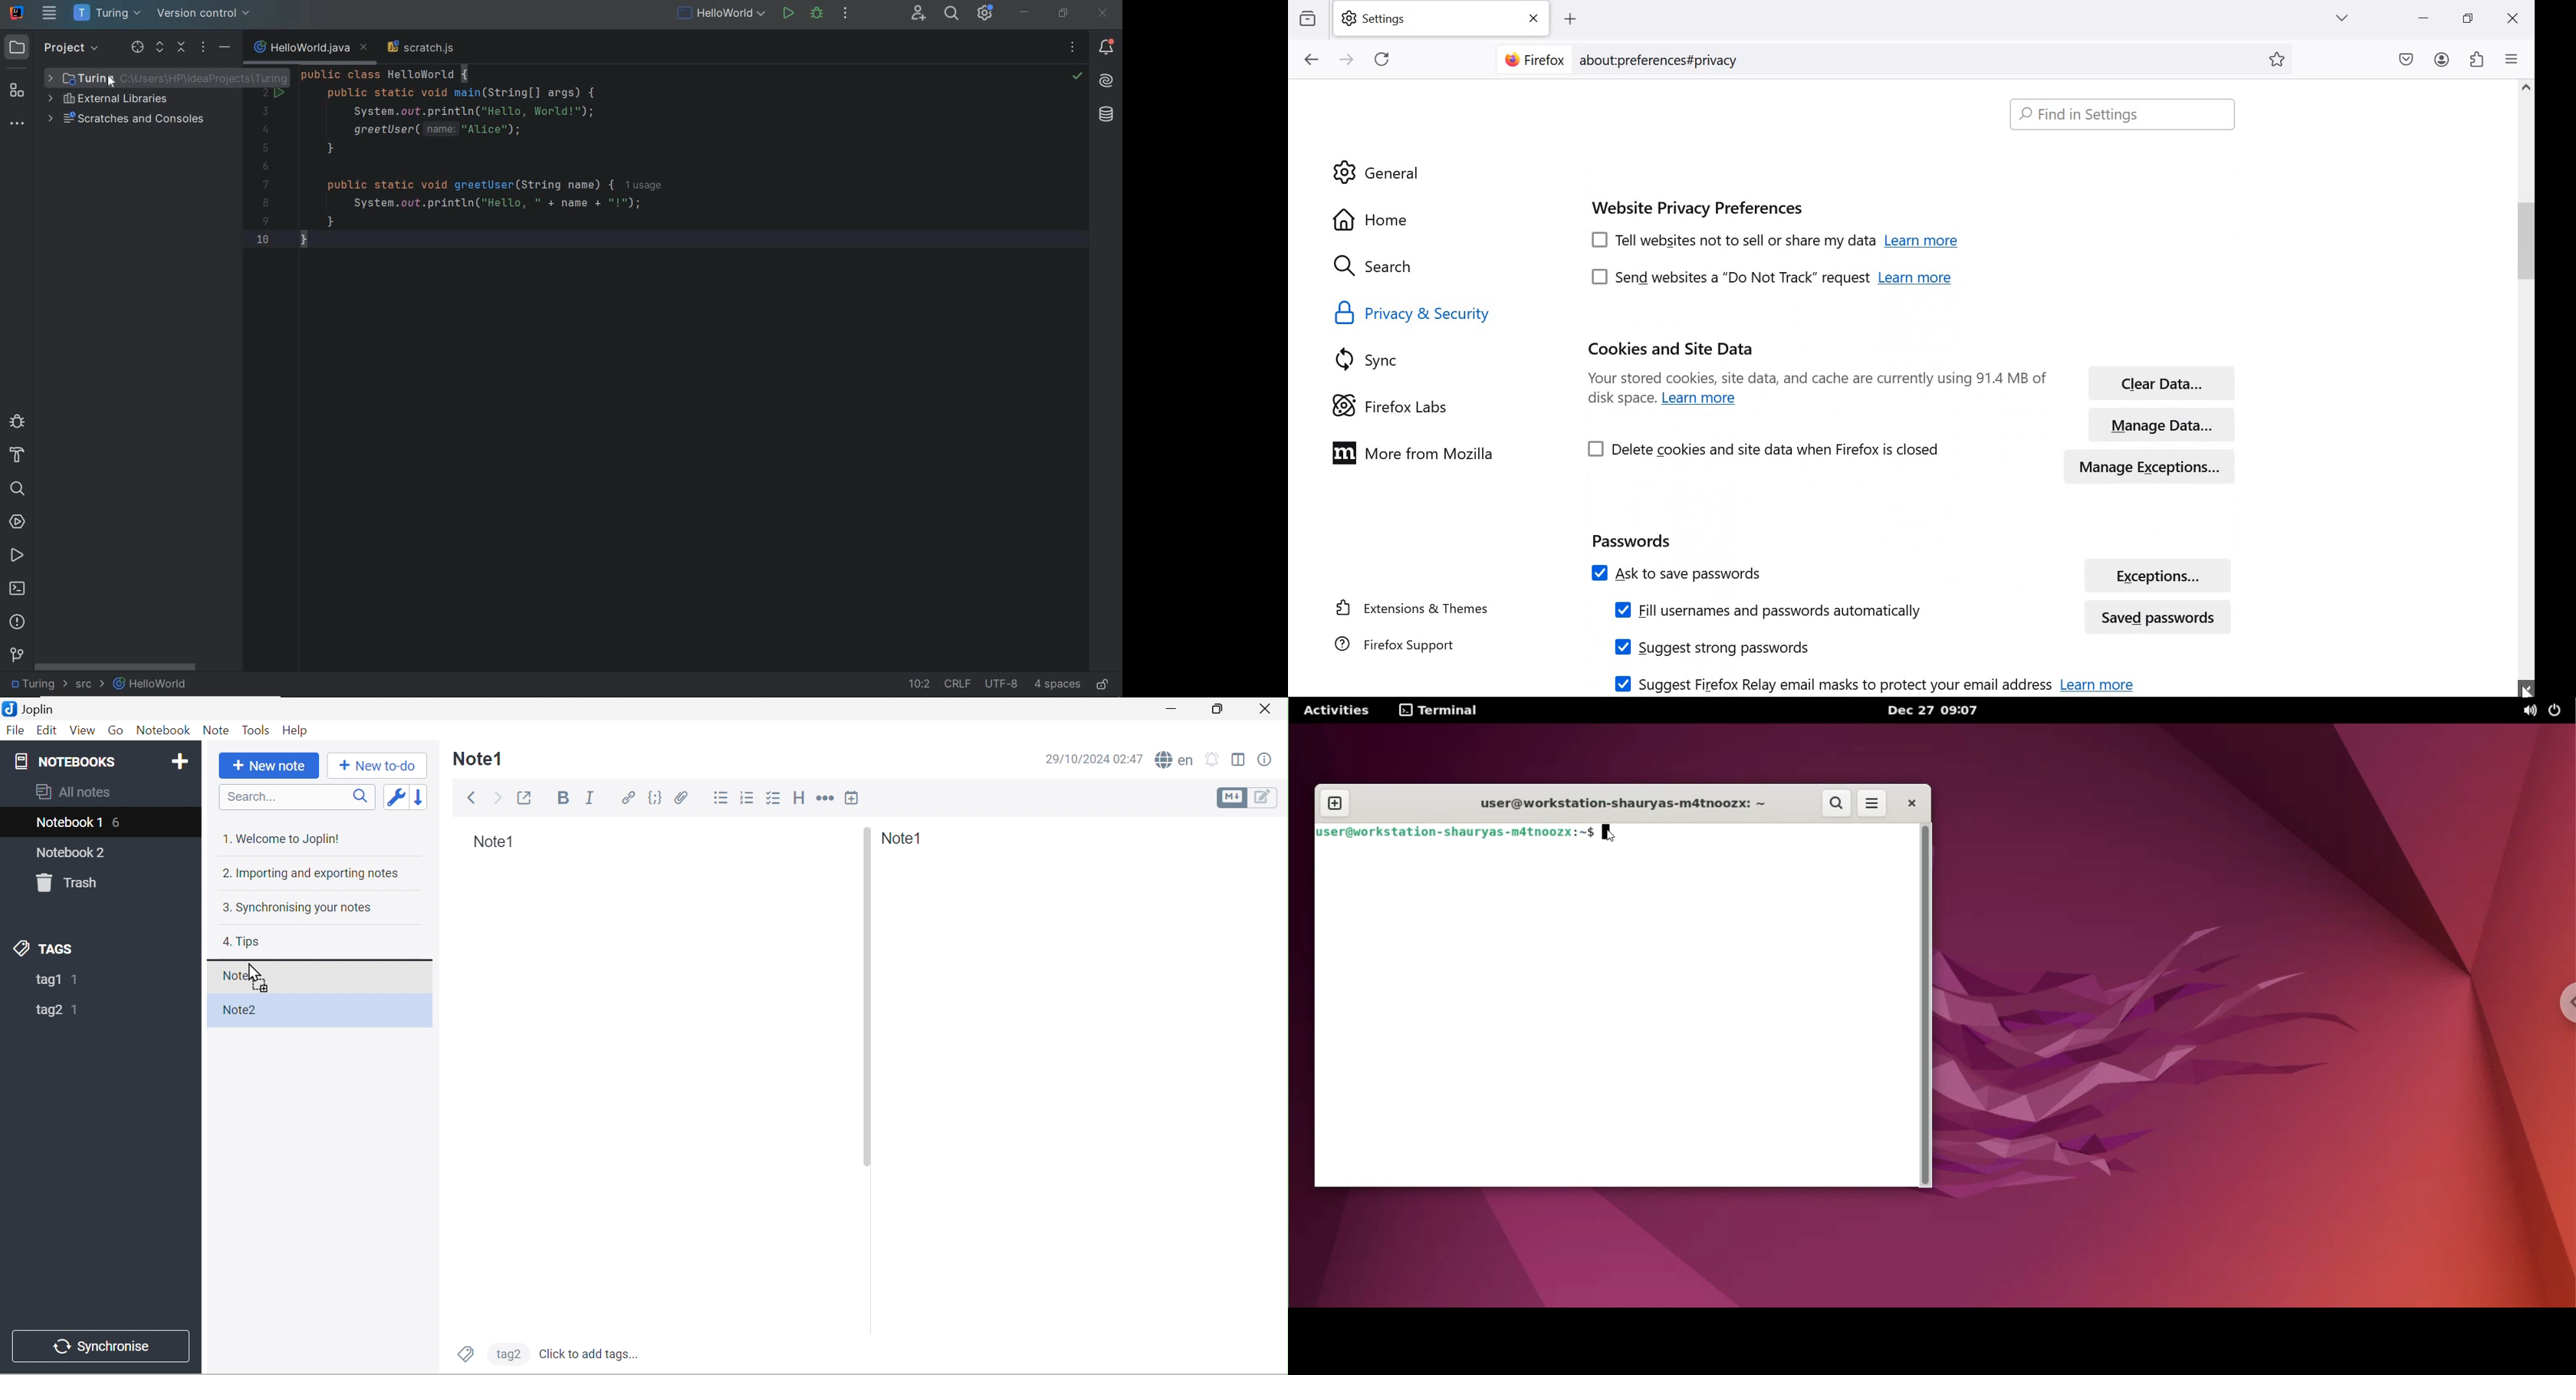 The height and width of the screenshot is (1400, 2576). I want to click on Sidebar, so click(2565, 1005).